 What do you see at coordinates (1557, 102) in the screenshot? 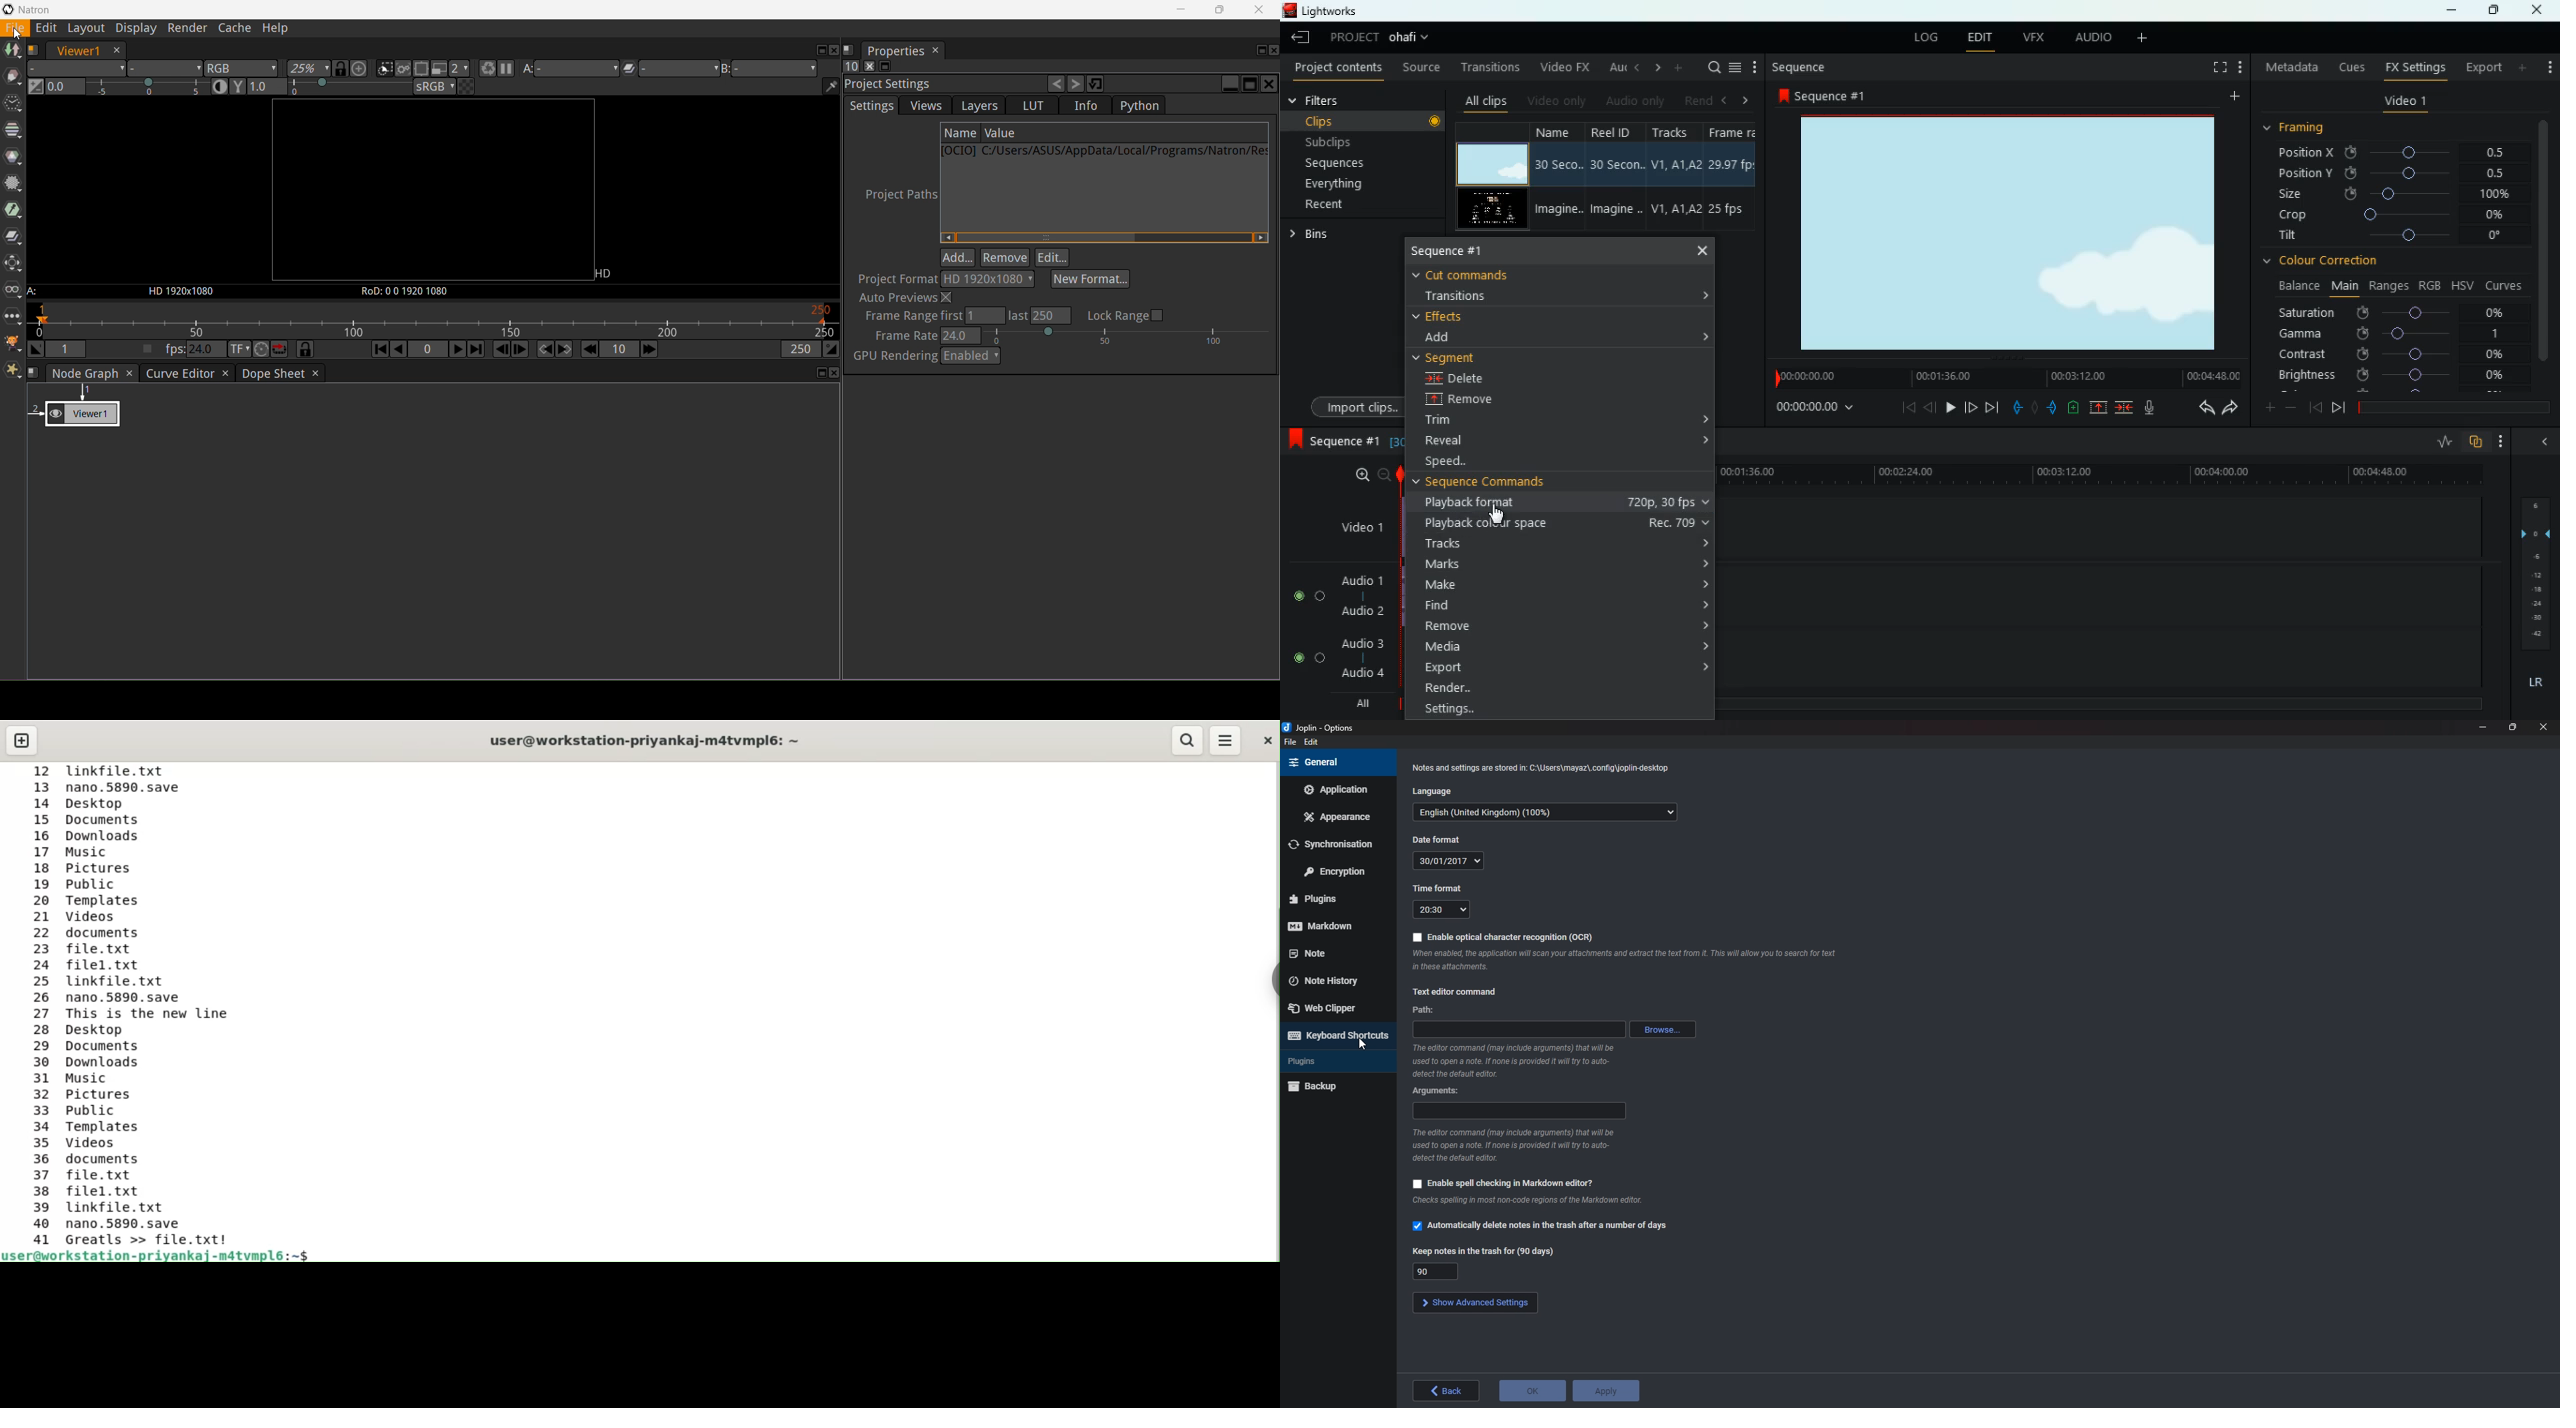
I see `video only` at bounding box center [1557, 102].